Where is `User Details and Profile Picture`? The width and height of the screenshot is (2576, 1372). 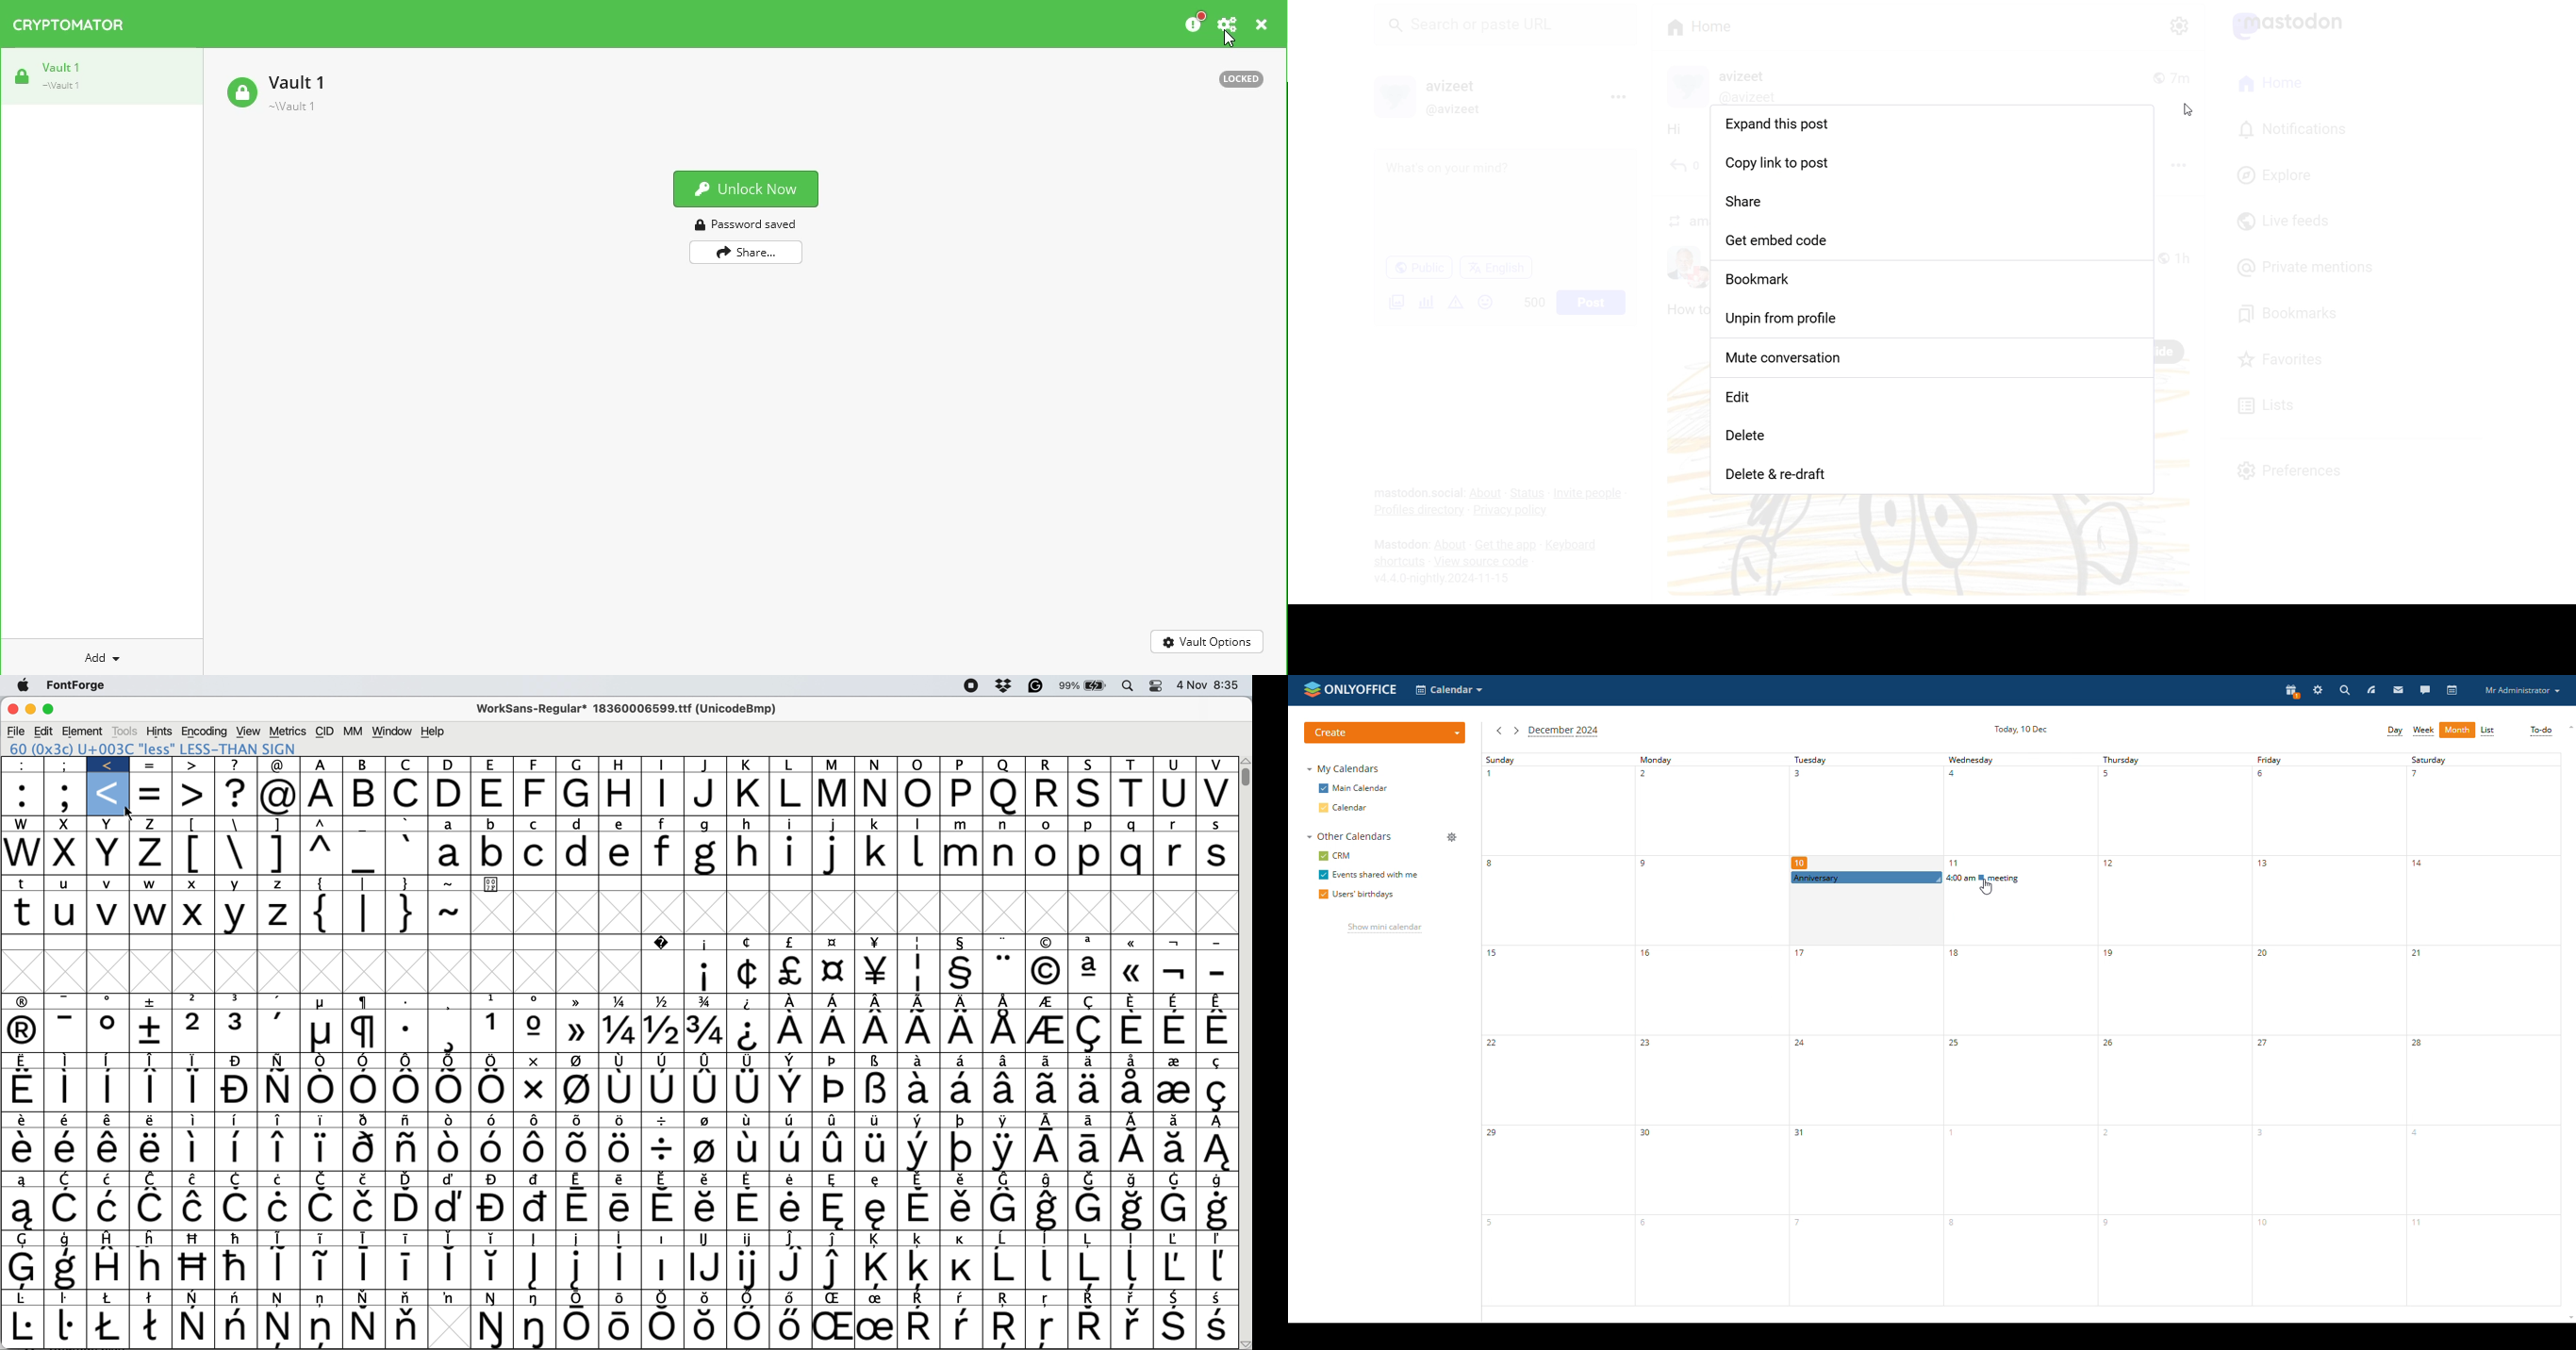 User Details and Profile Picture is located at coordinates (1729, 86).